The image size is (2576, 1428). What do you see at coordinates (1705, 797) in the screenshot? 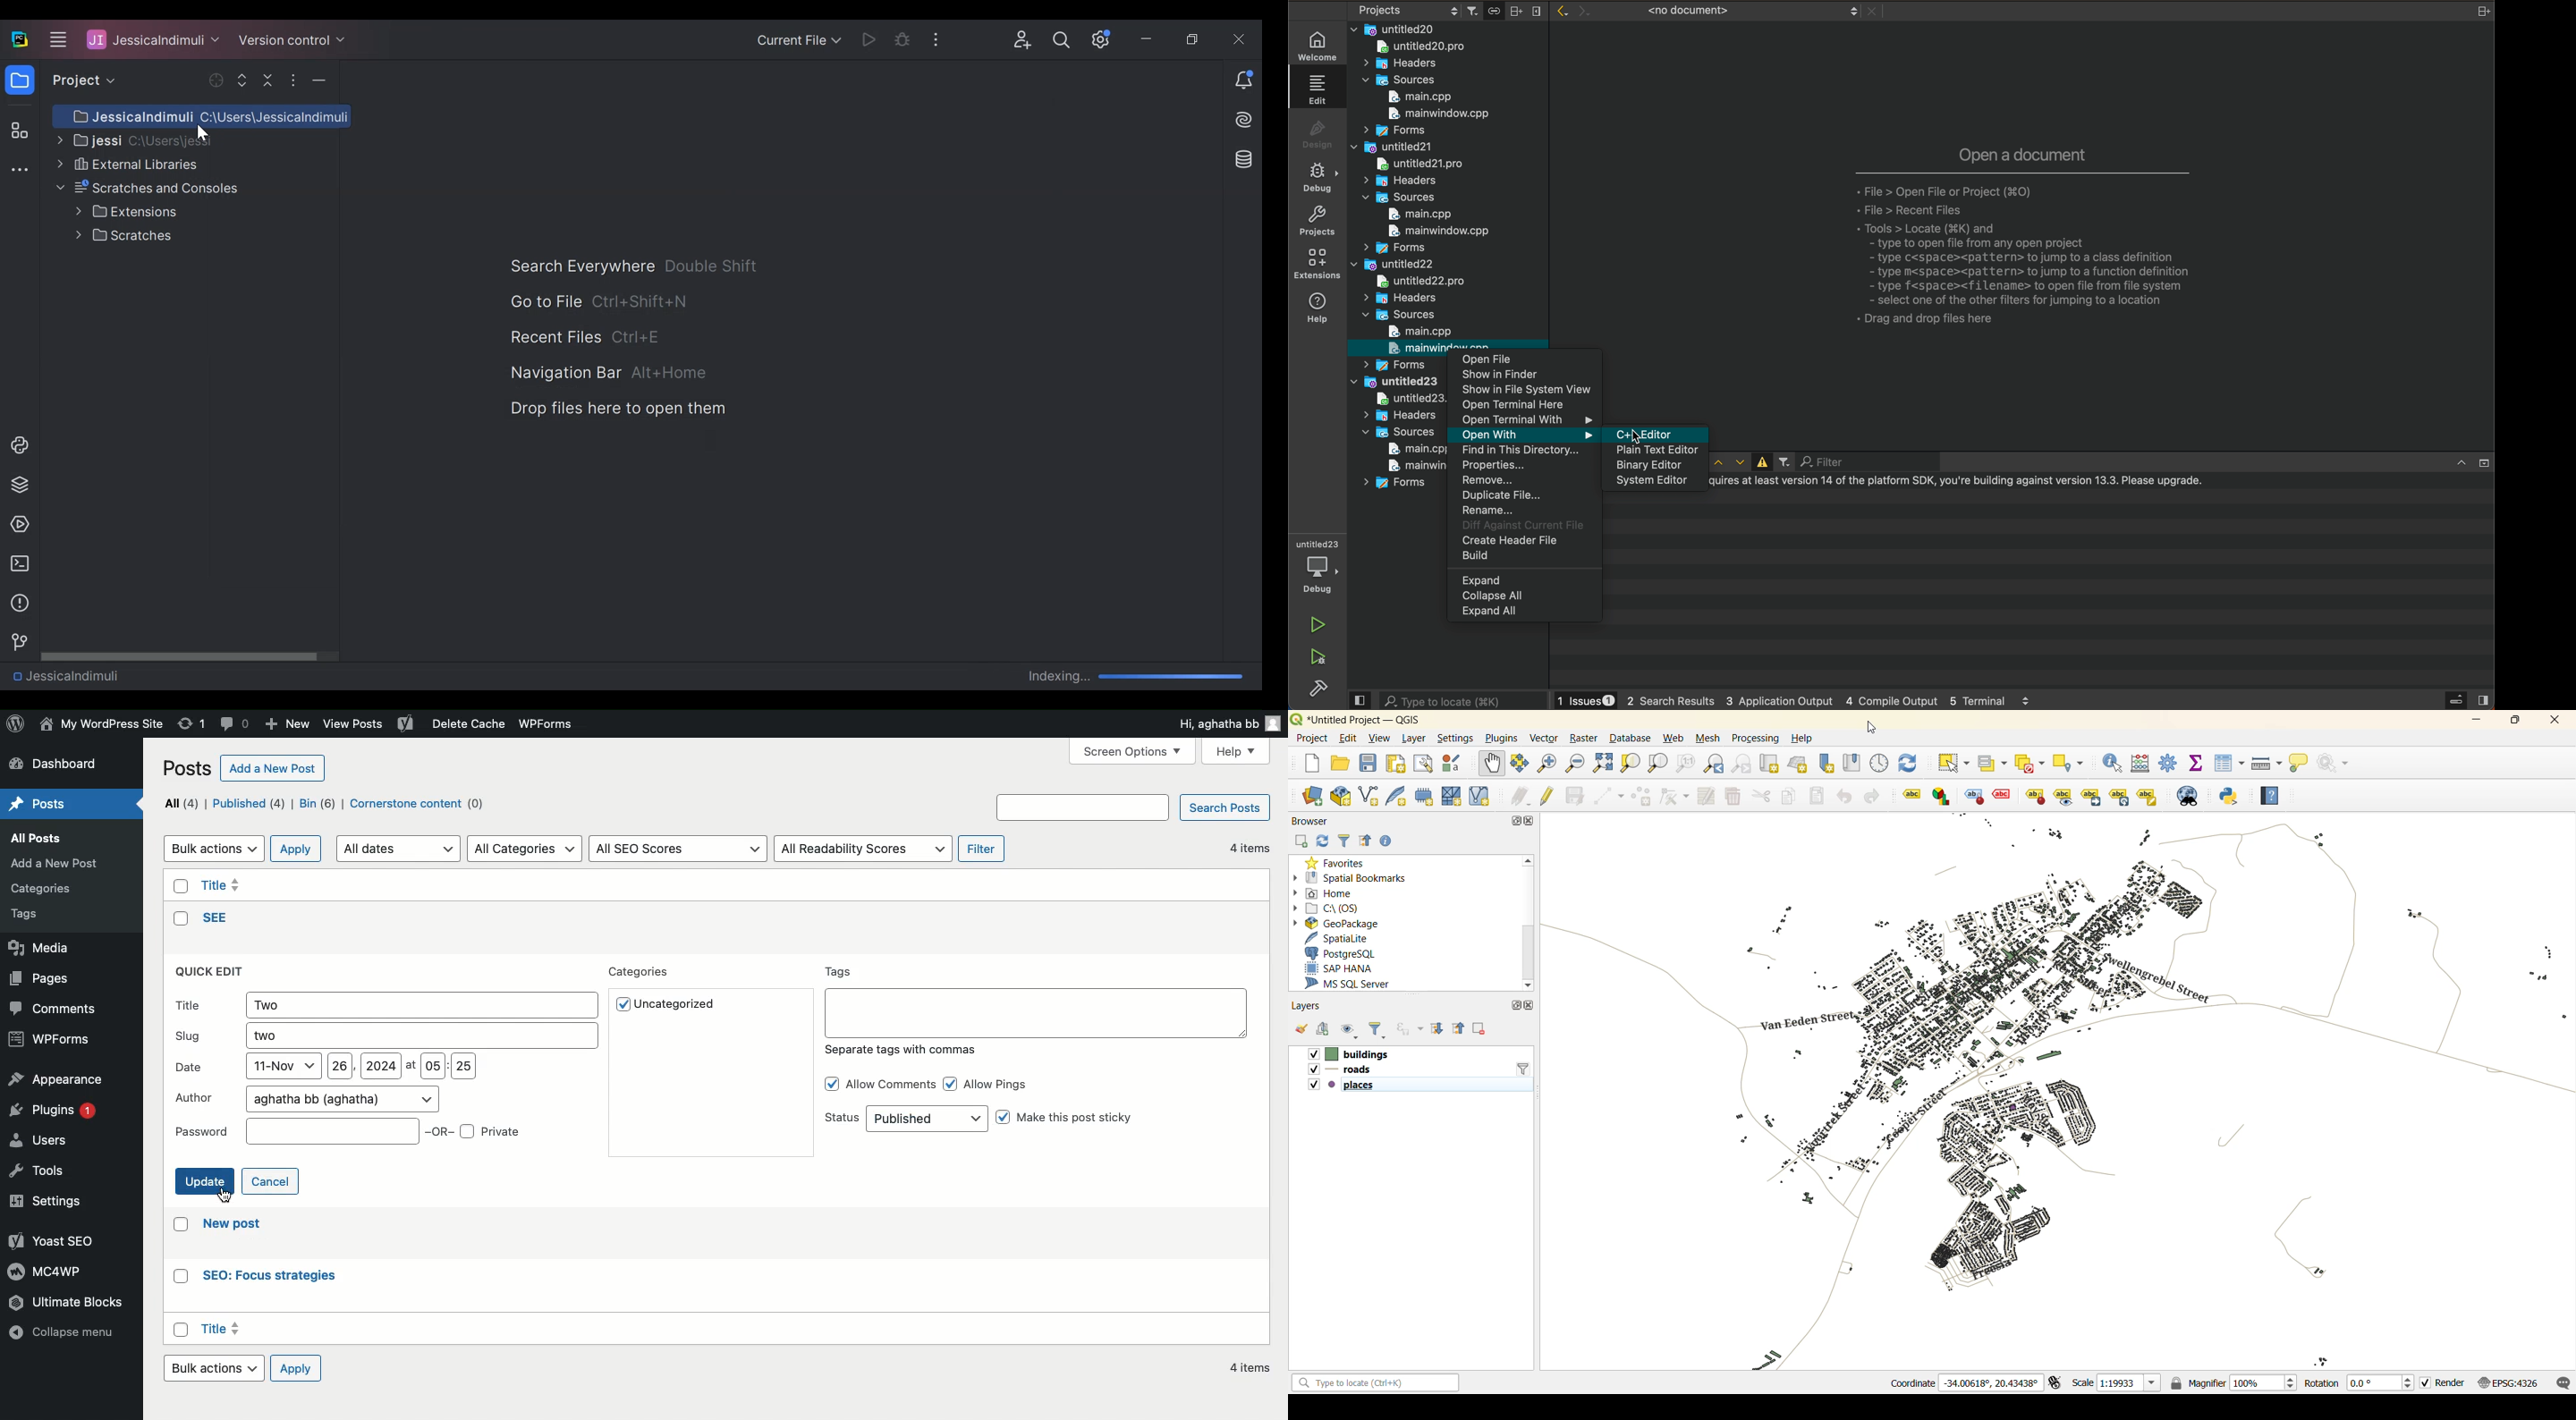
I see `modify` at bounding box center [1705, 797].